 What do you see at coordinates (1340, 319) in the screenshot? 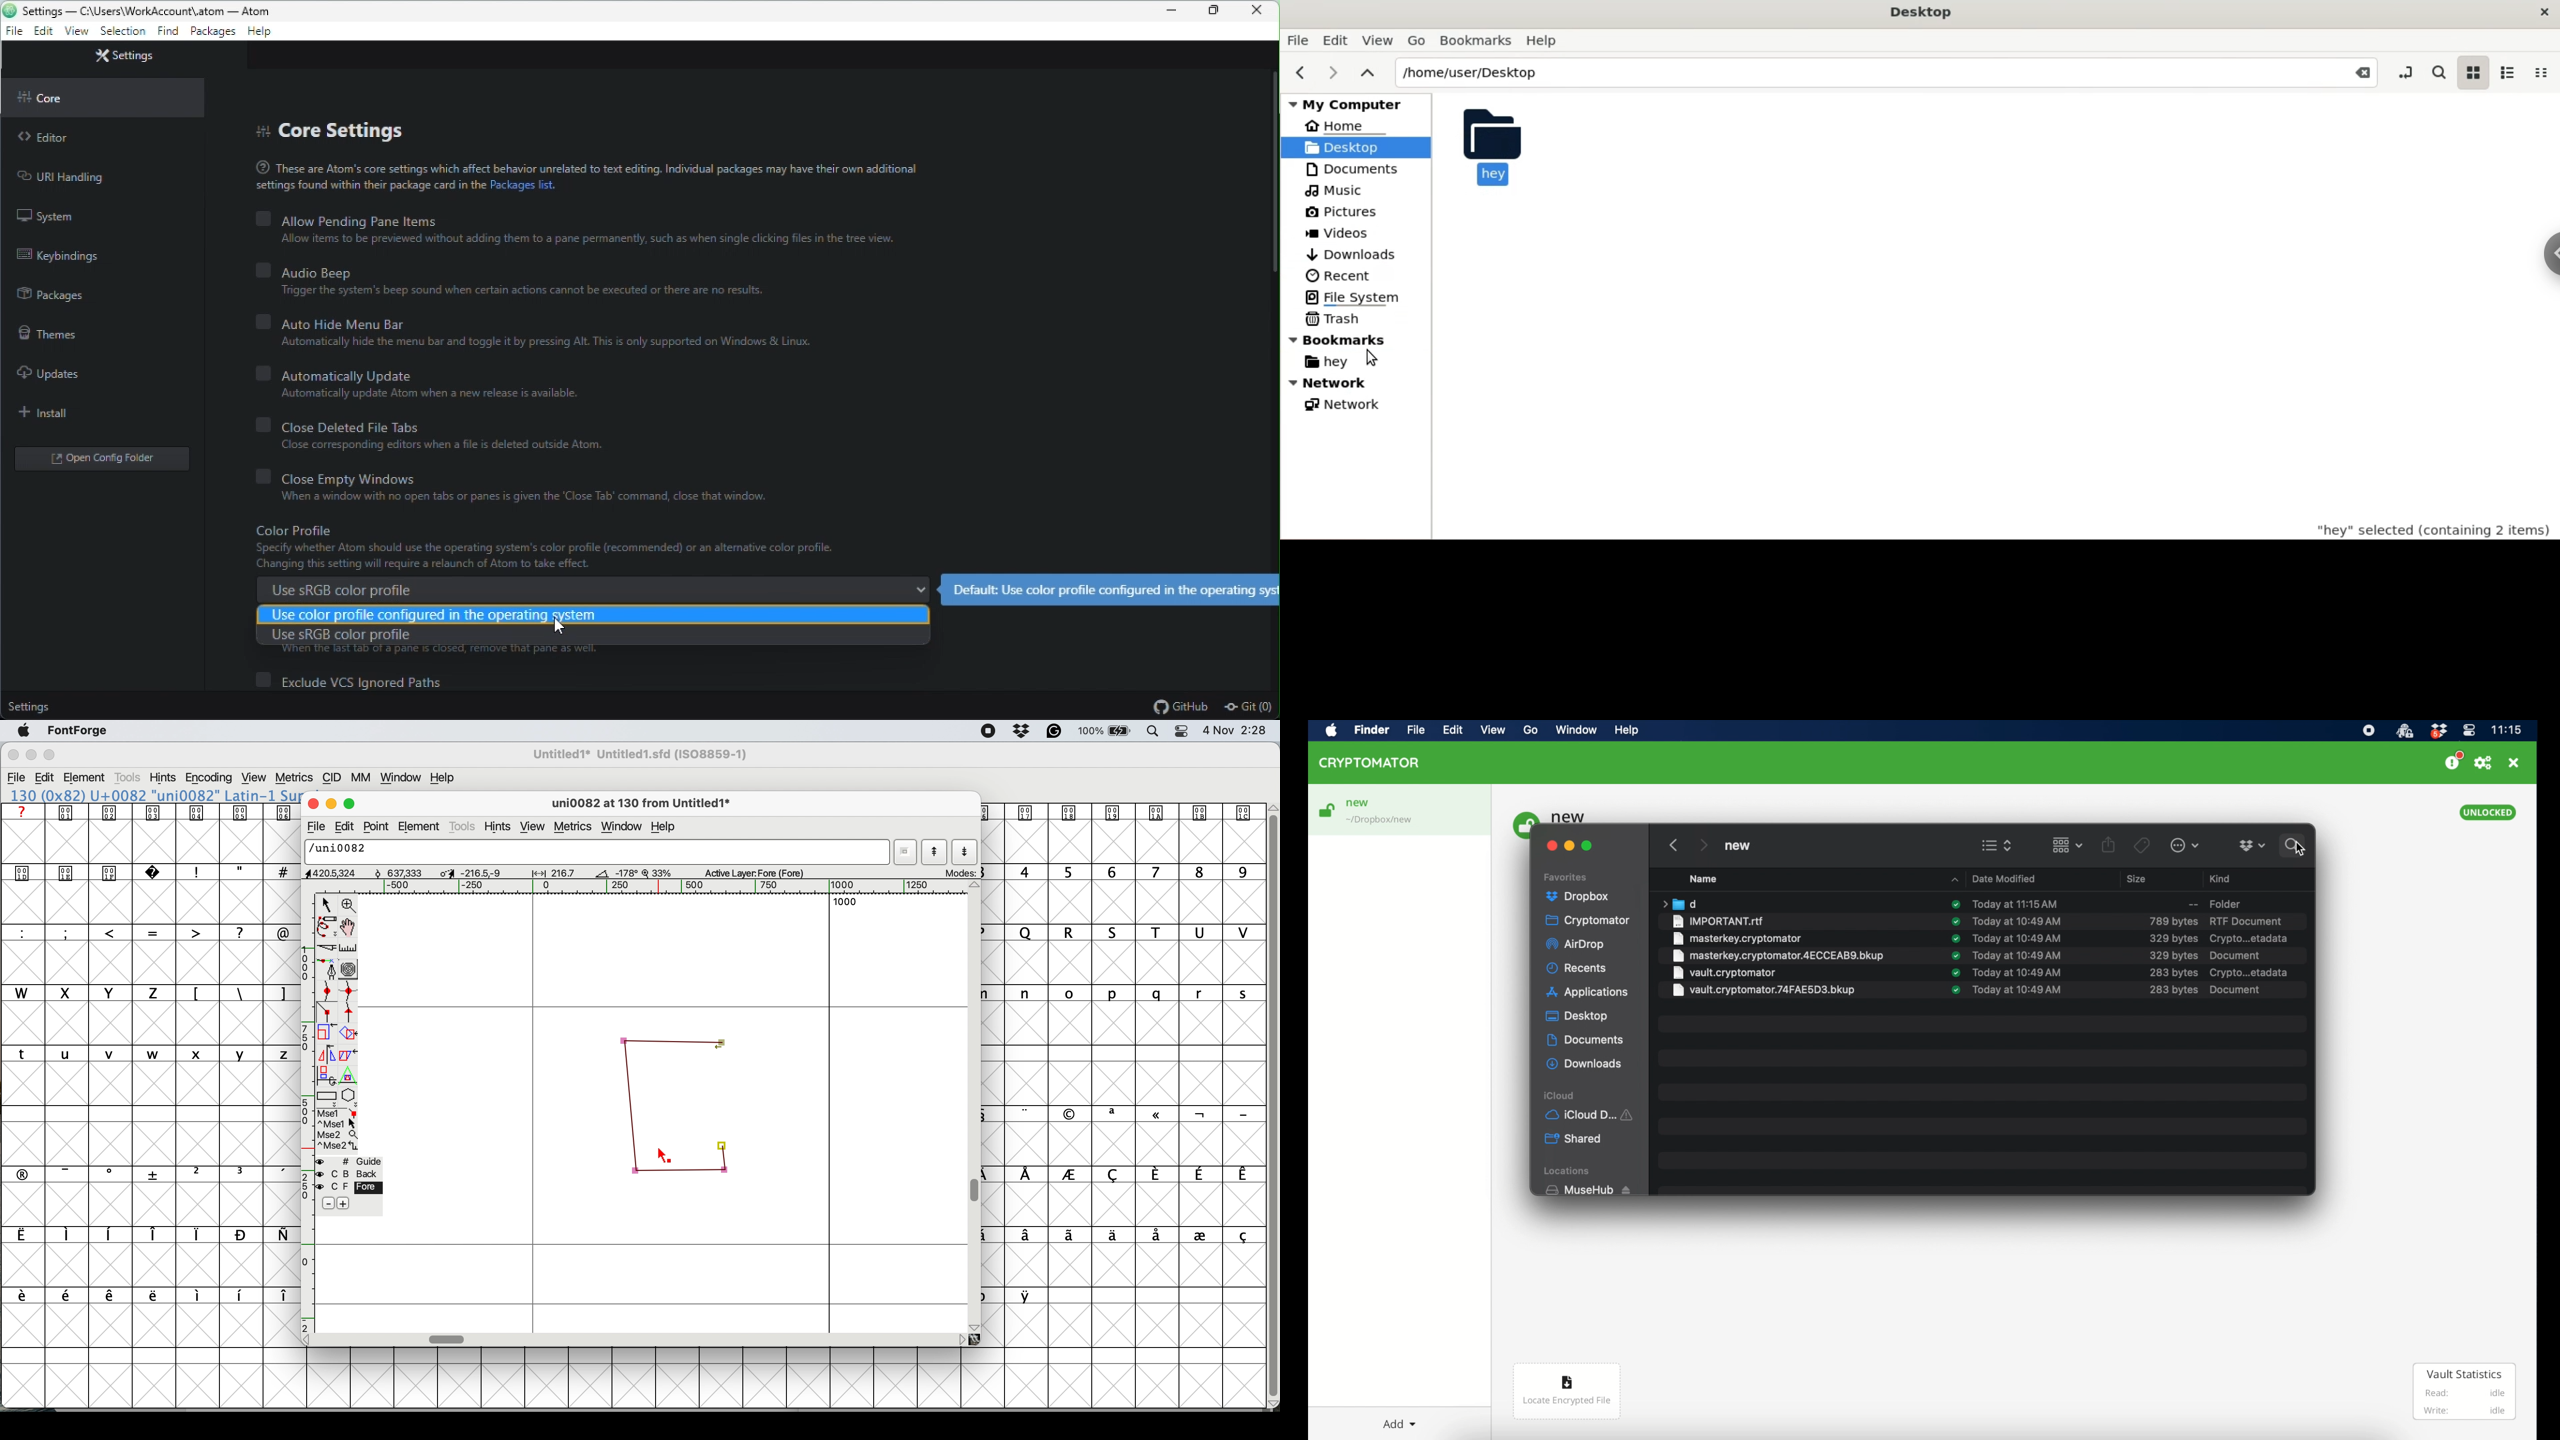
I see `Trash` at bounding box center [1340, 319].